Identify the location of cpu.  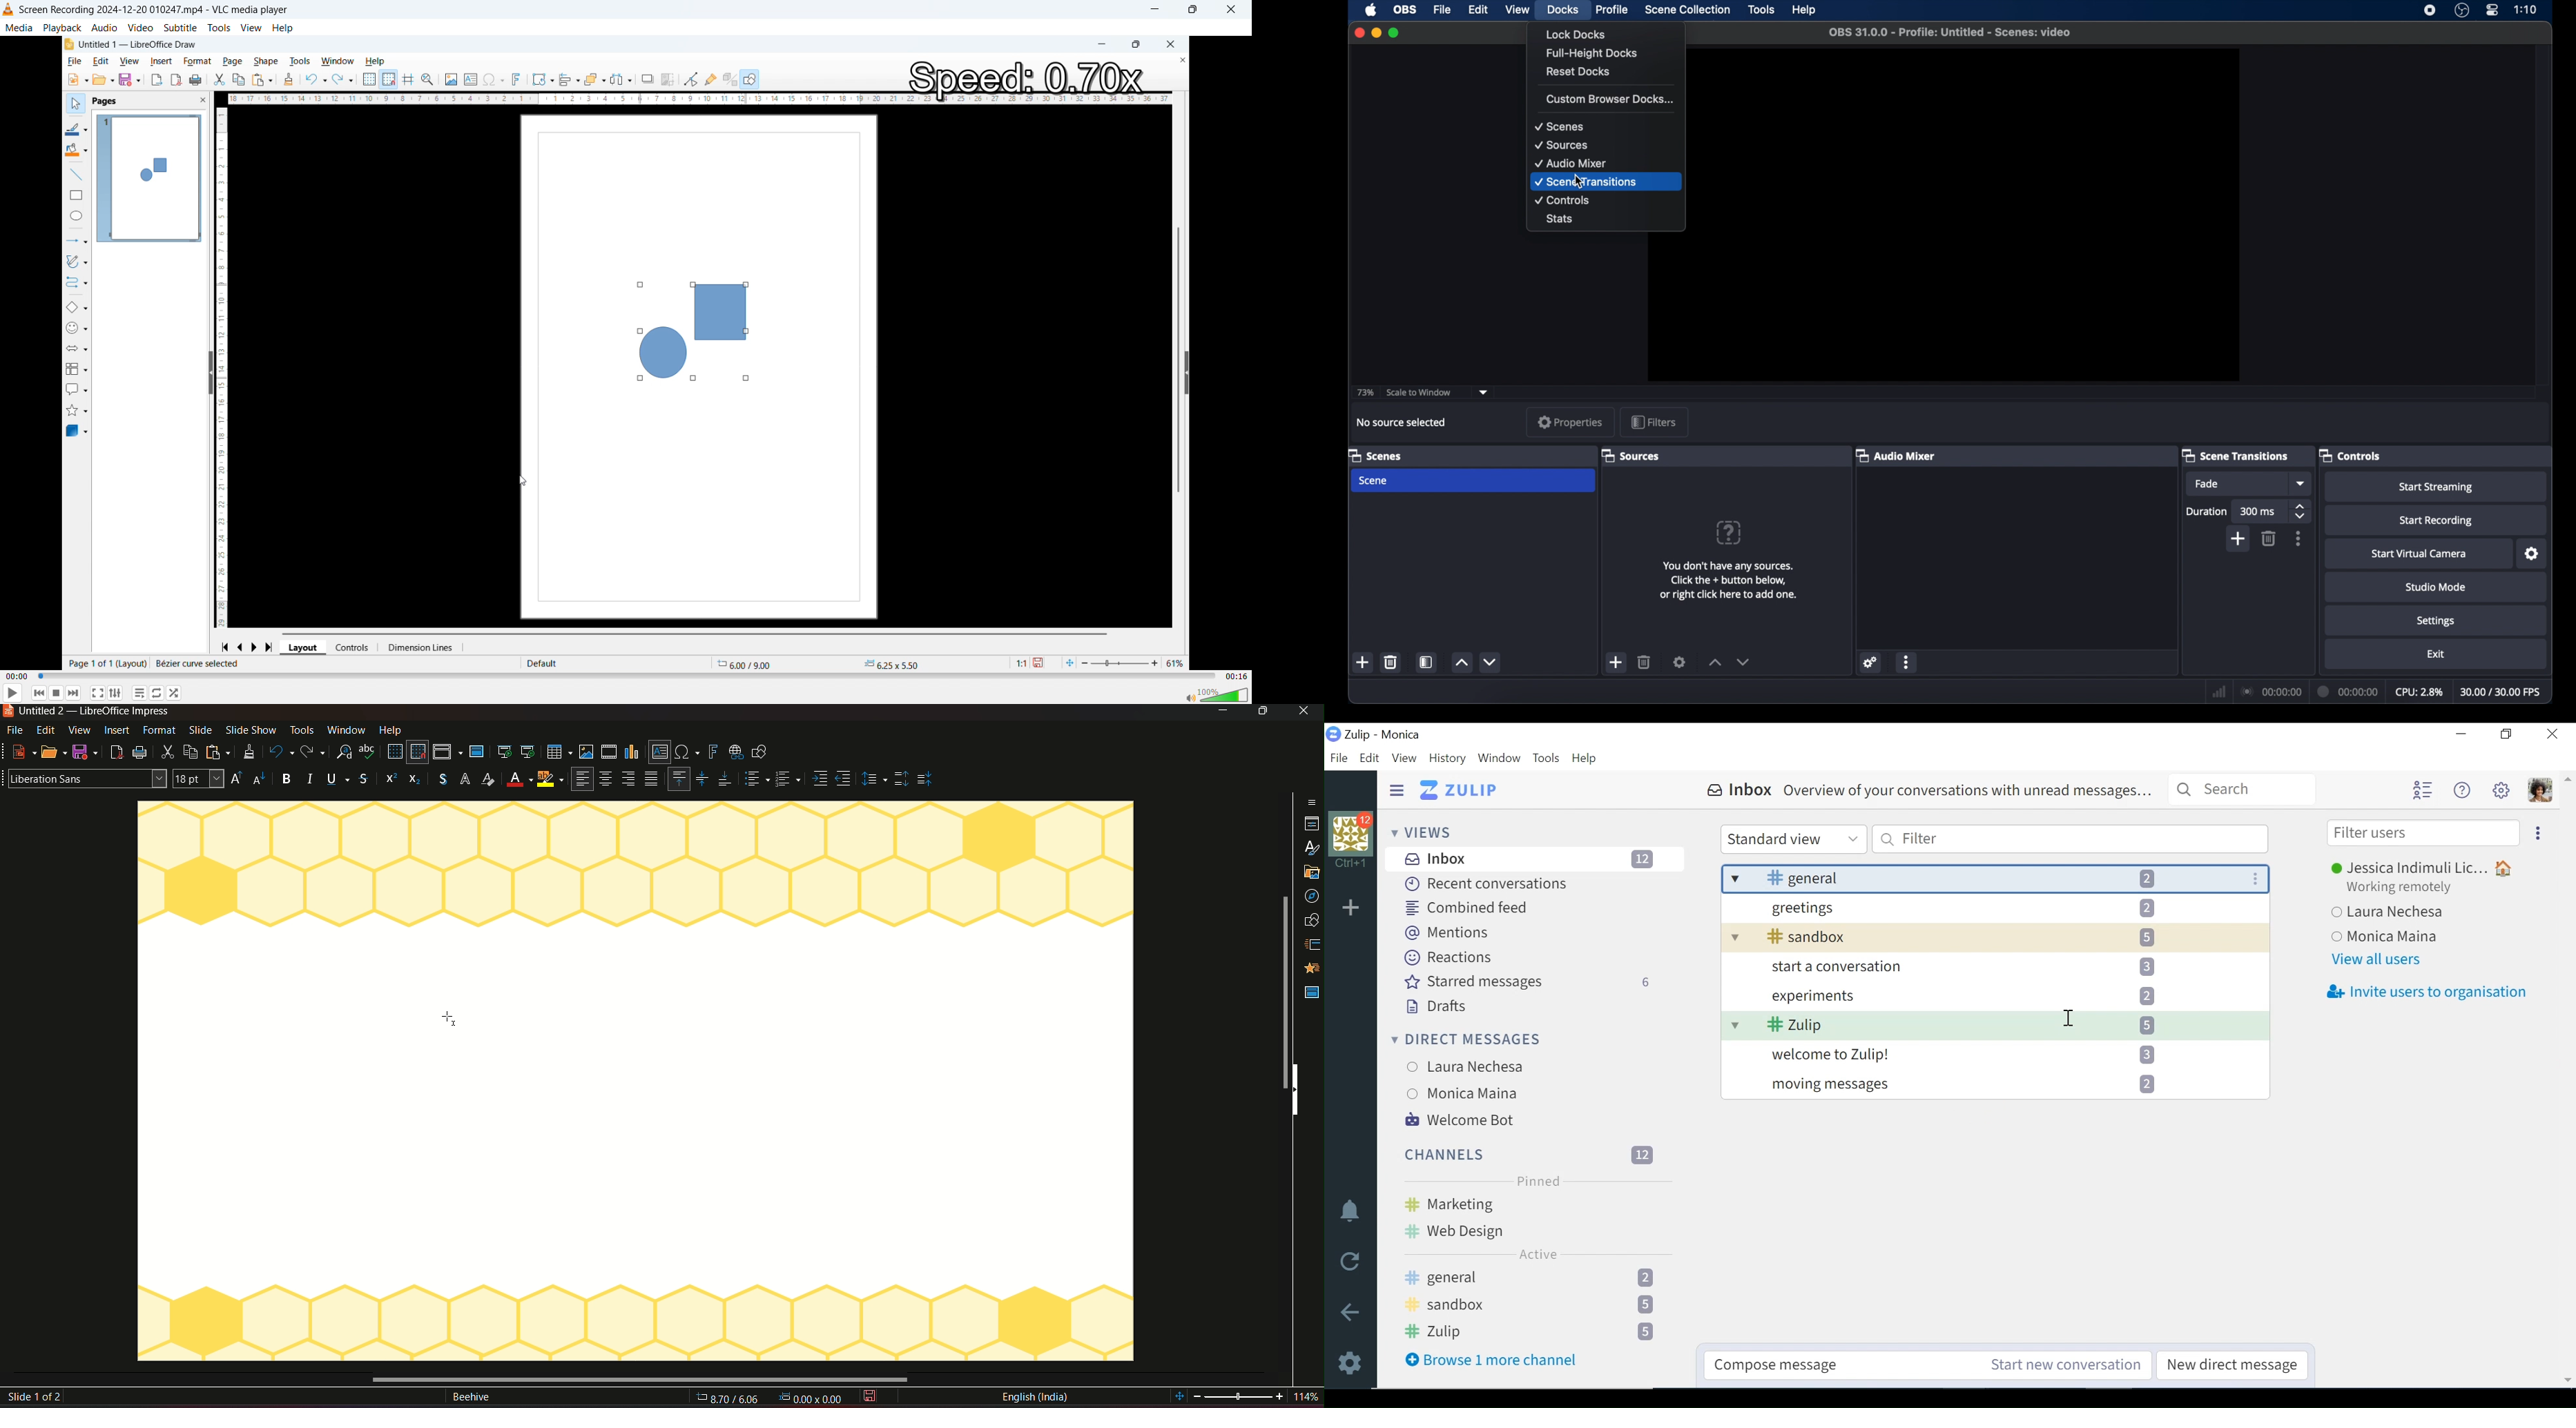
(2418, 690).